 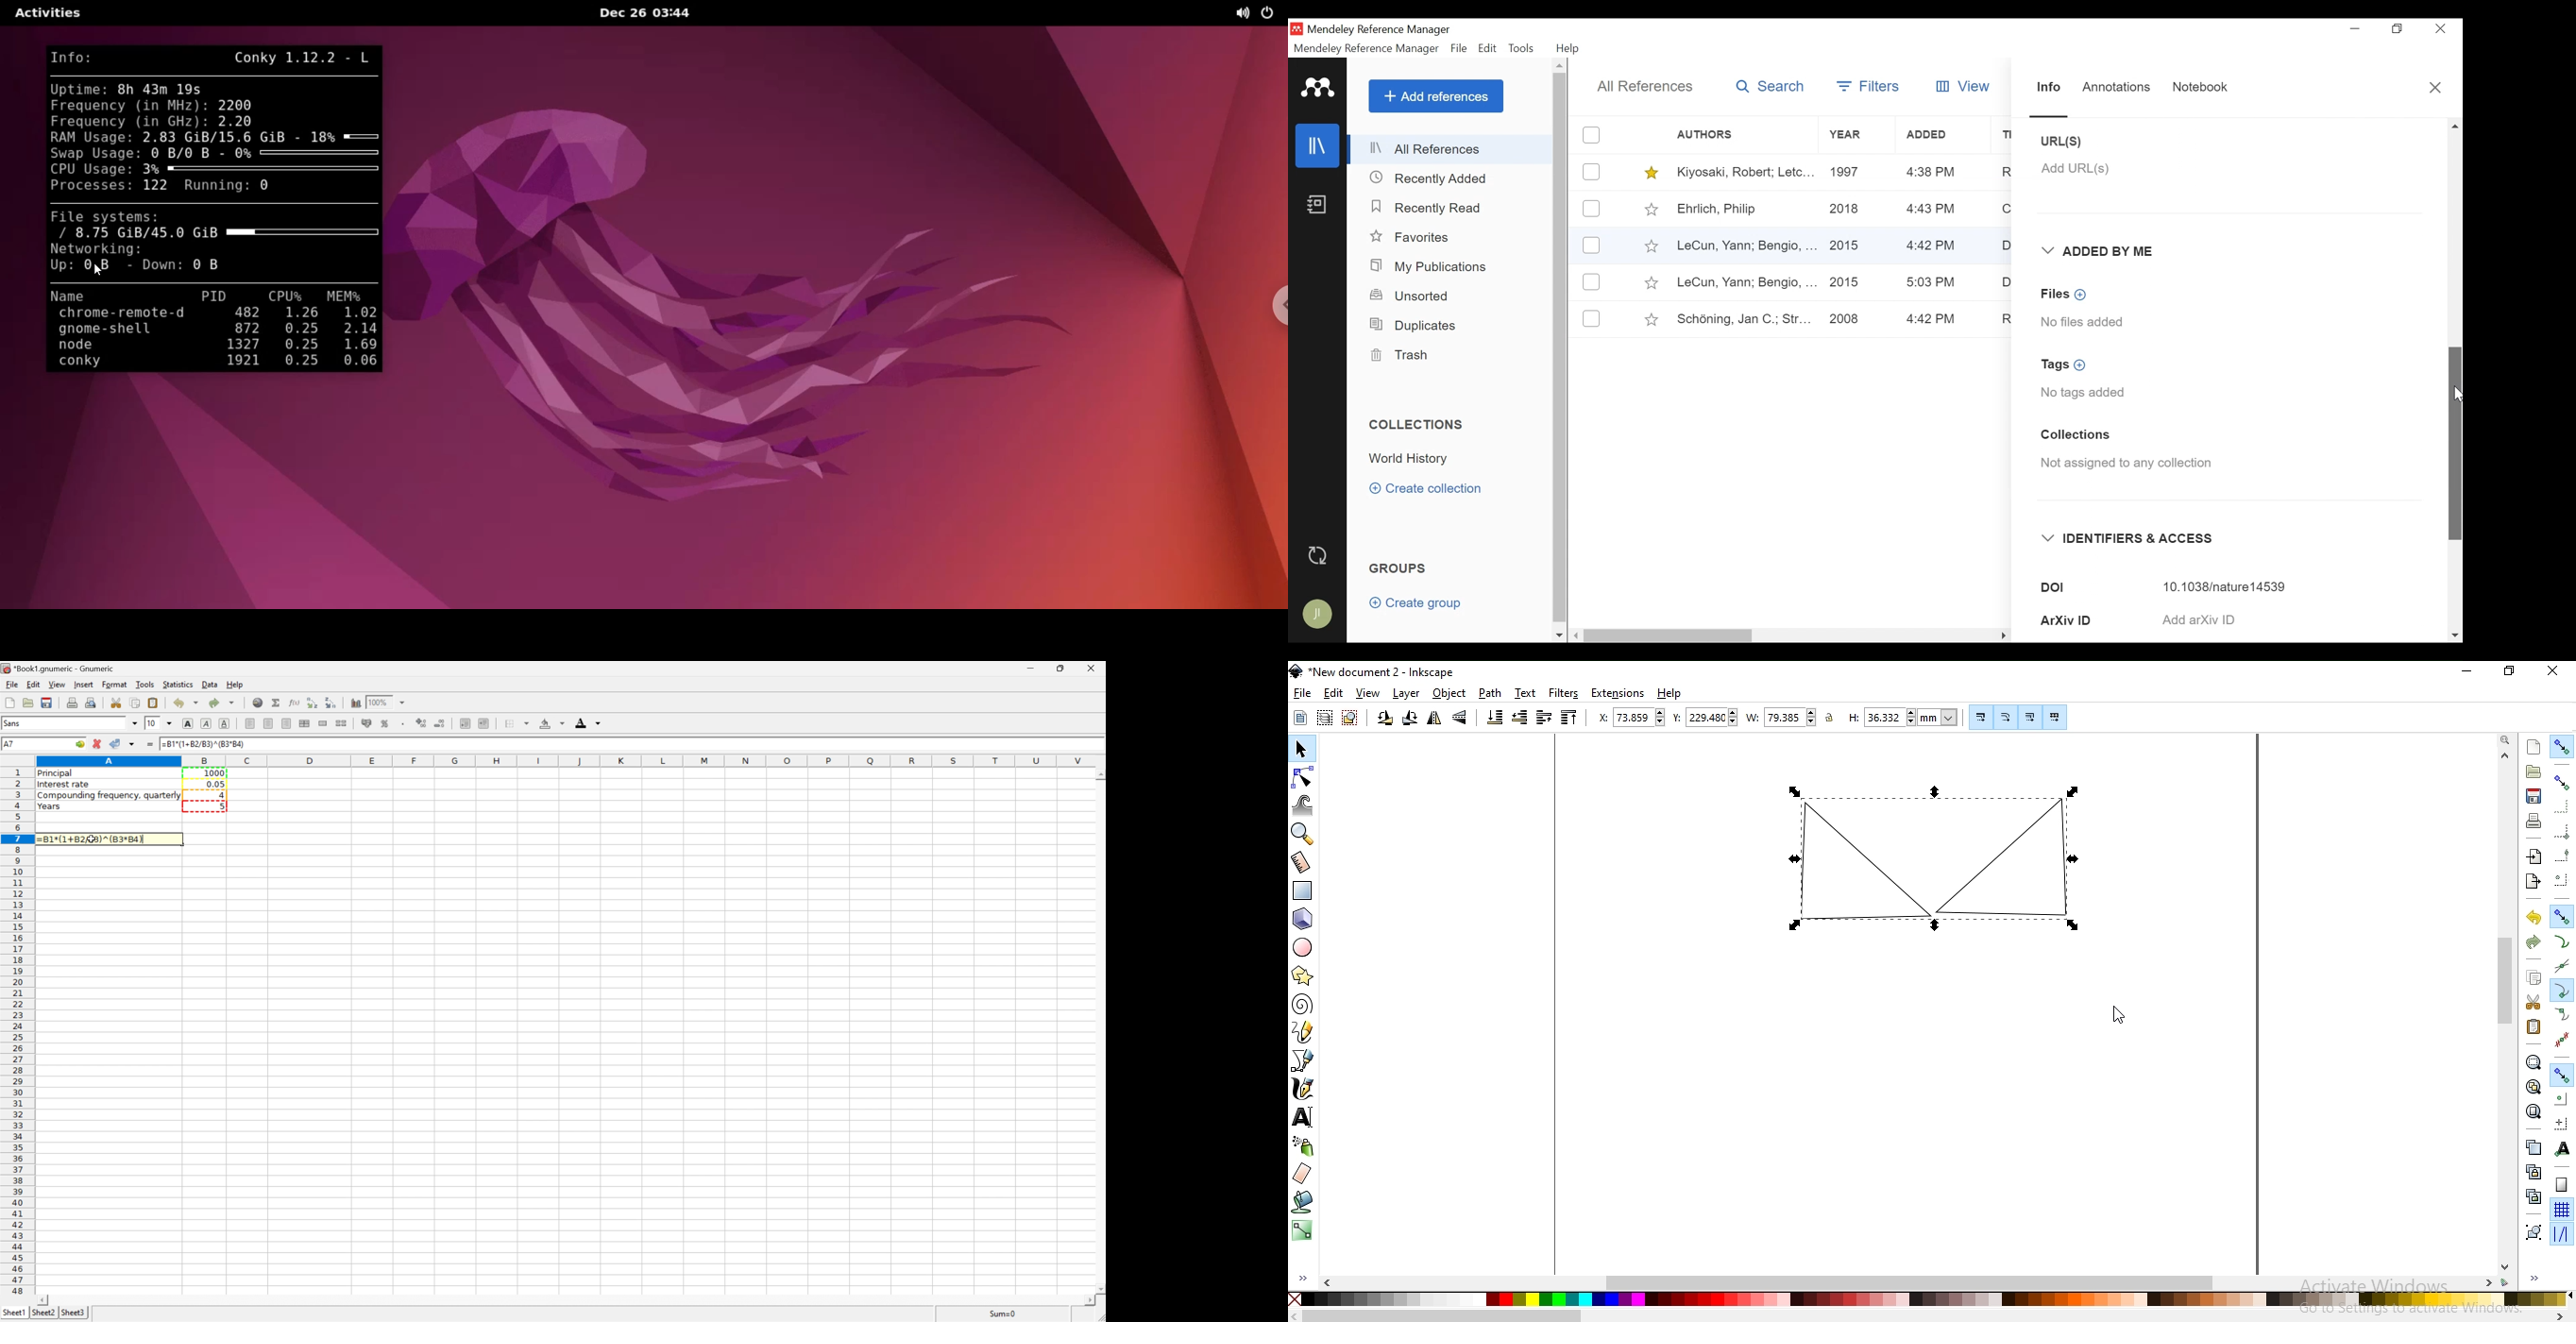 What do you see at coordinates (225, 723) in the screenshot?
I see `underline` at bounding box center [225, 723].